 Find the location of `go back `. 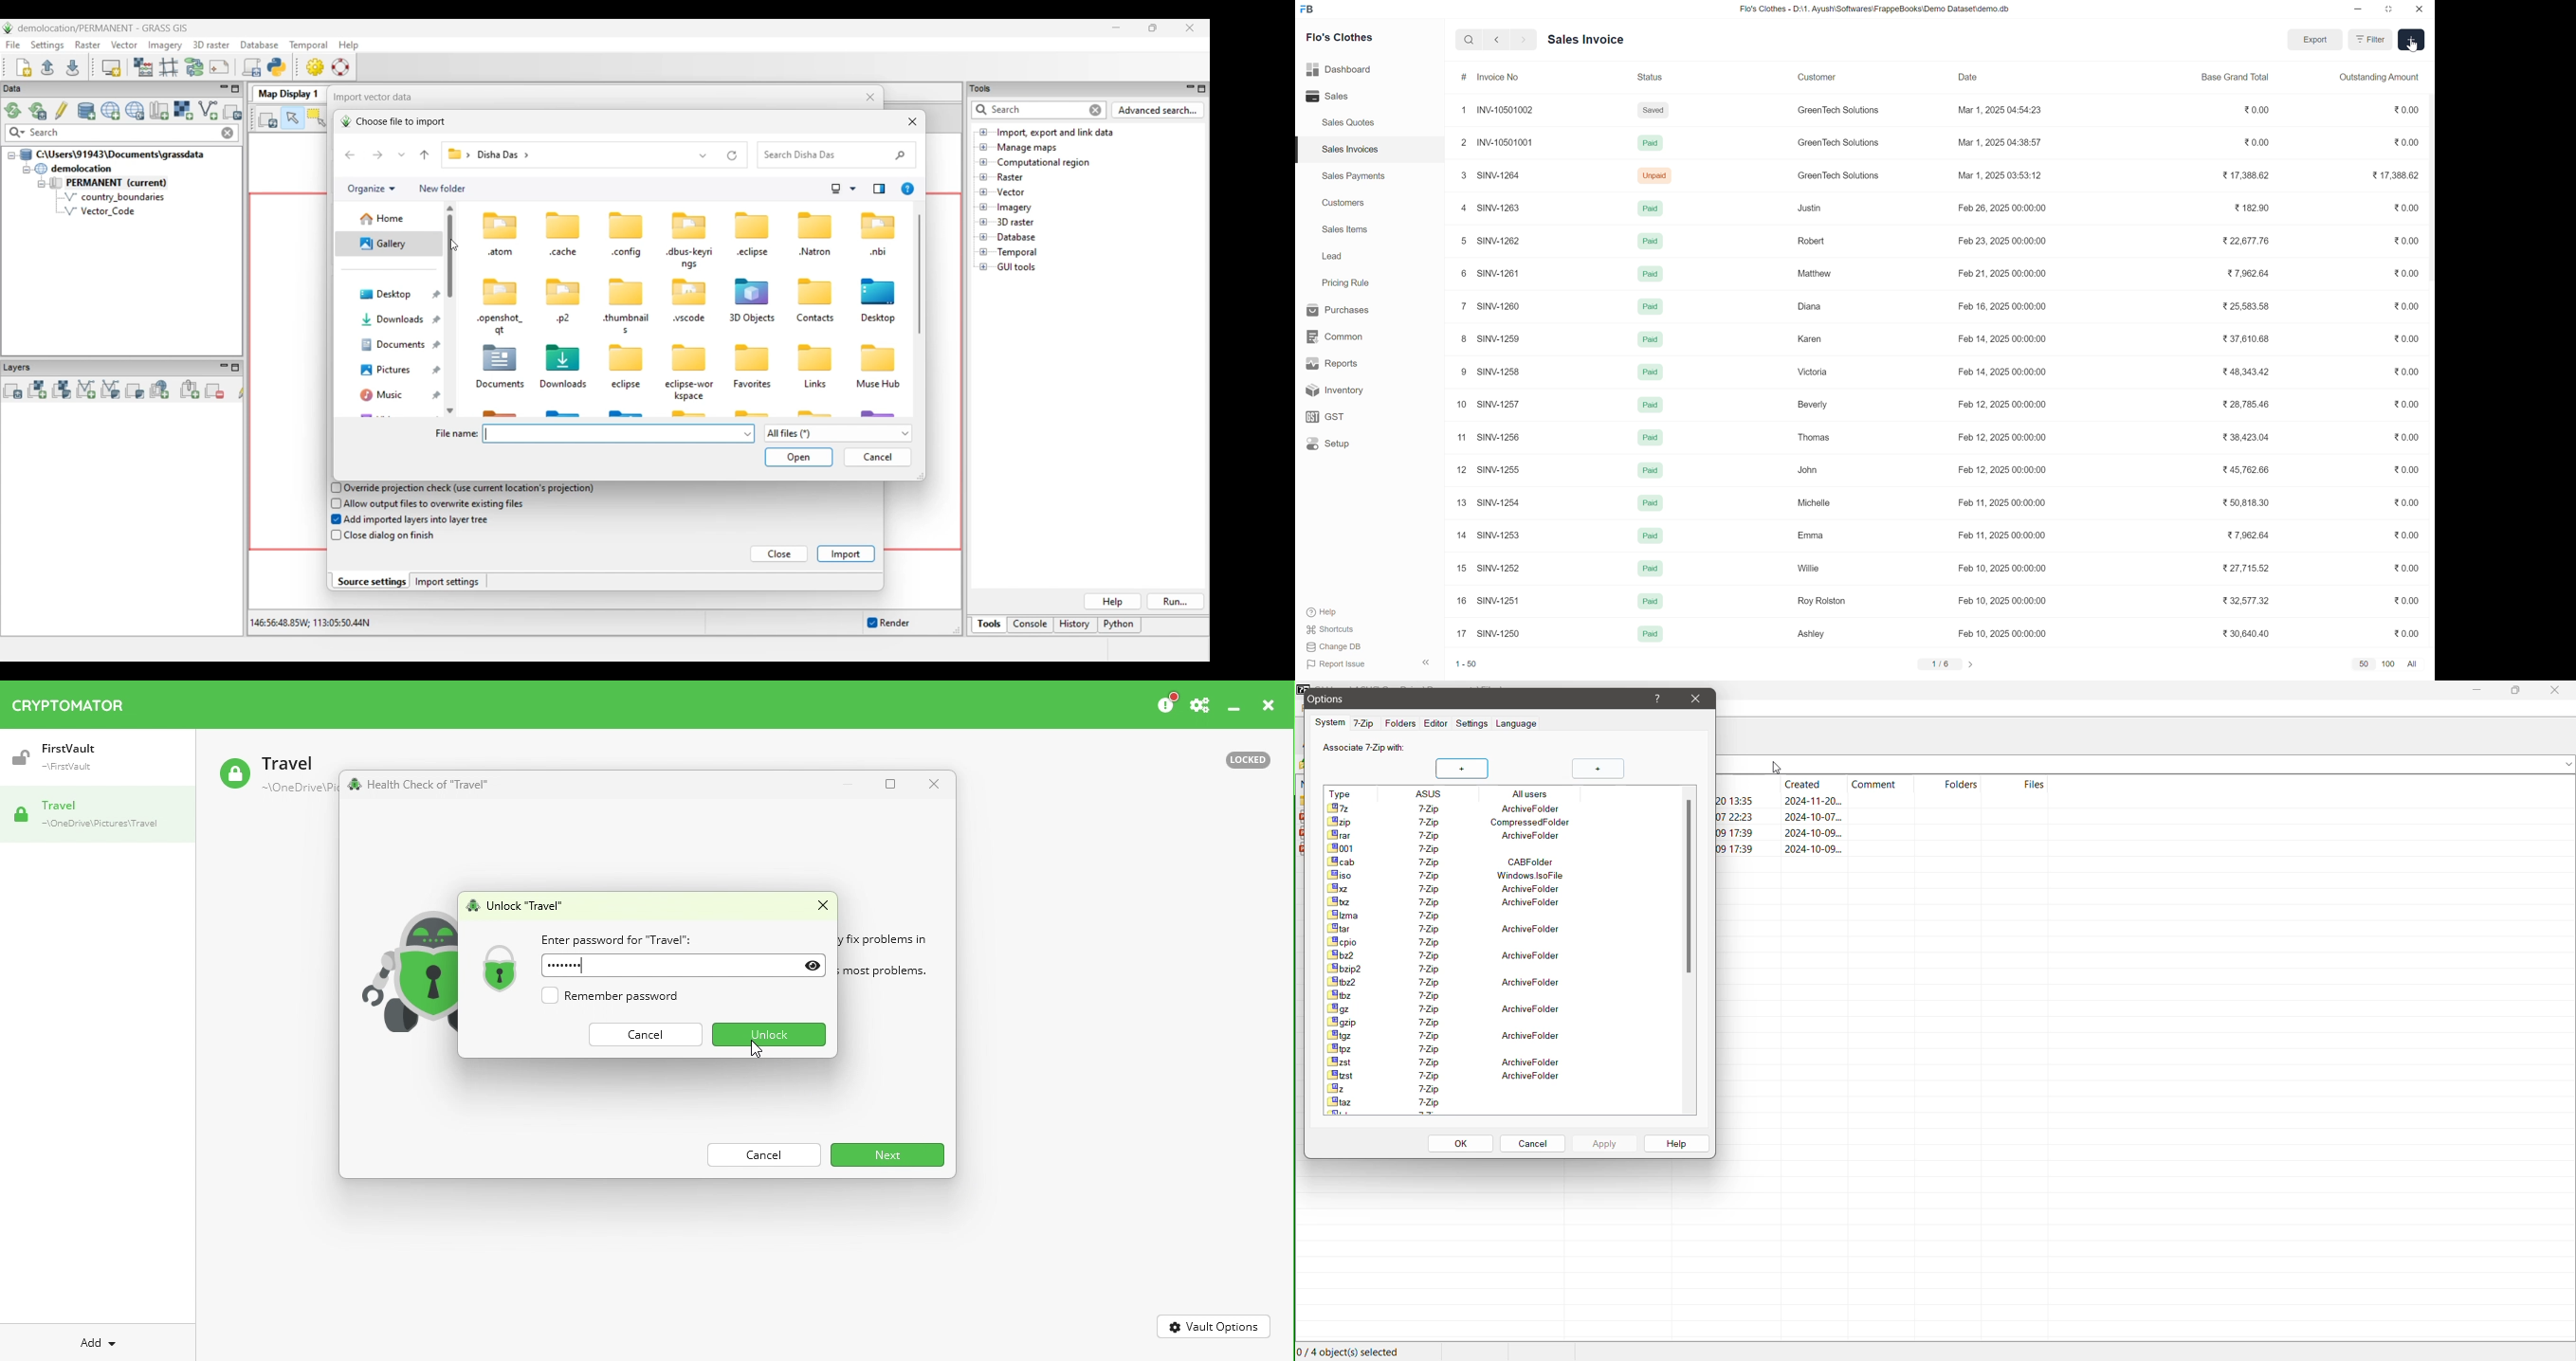

go back  is located at coordinates (1496, 42).